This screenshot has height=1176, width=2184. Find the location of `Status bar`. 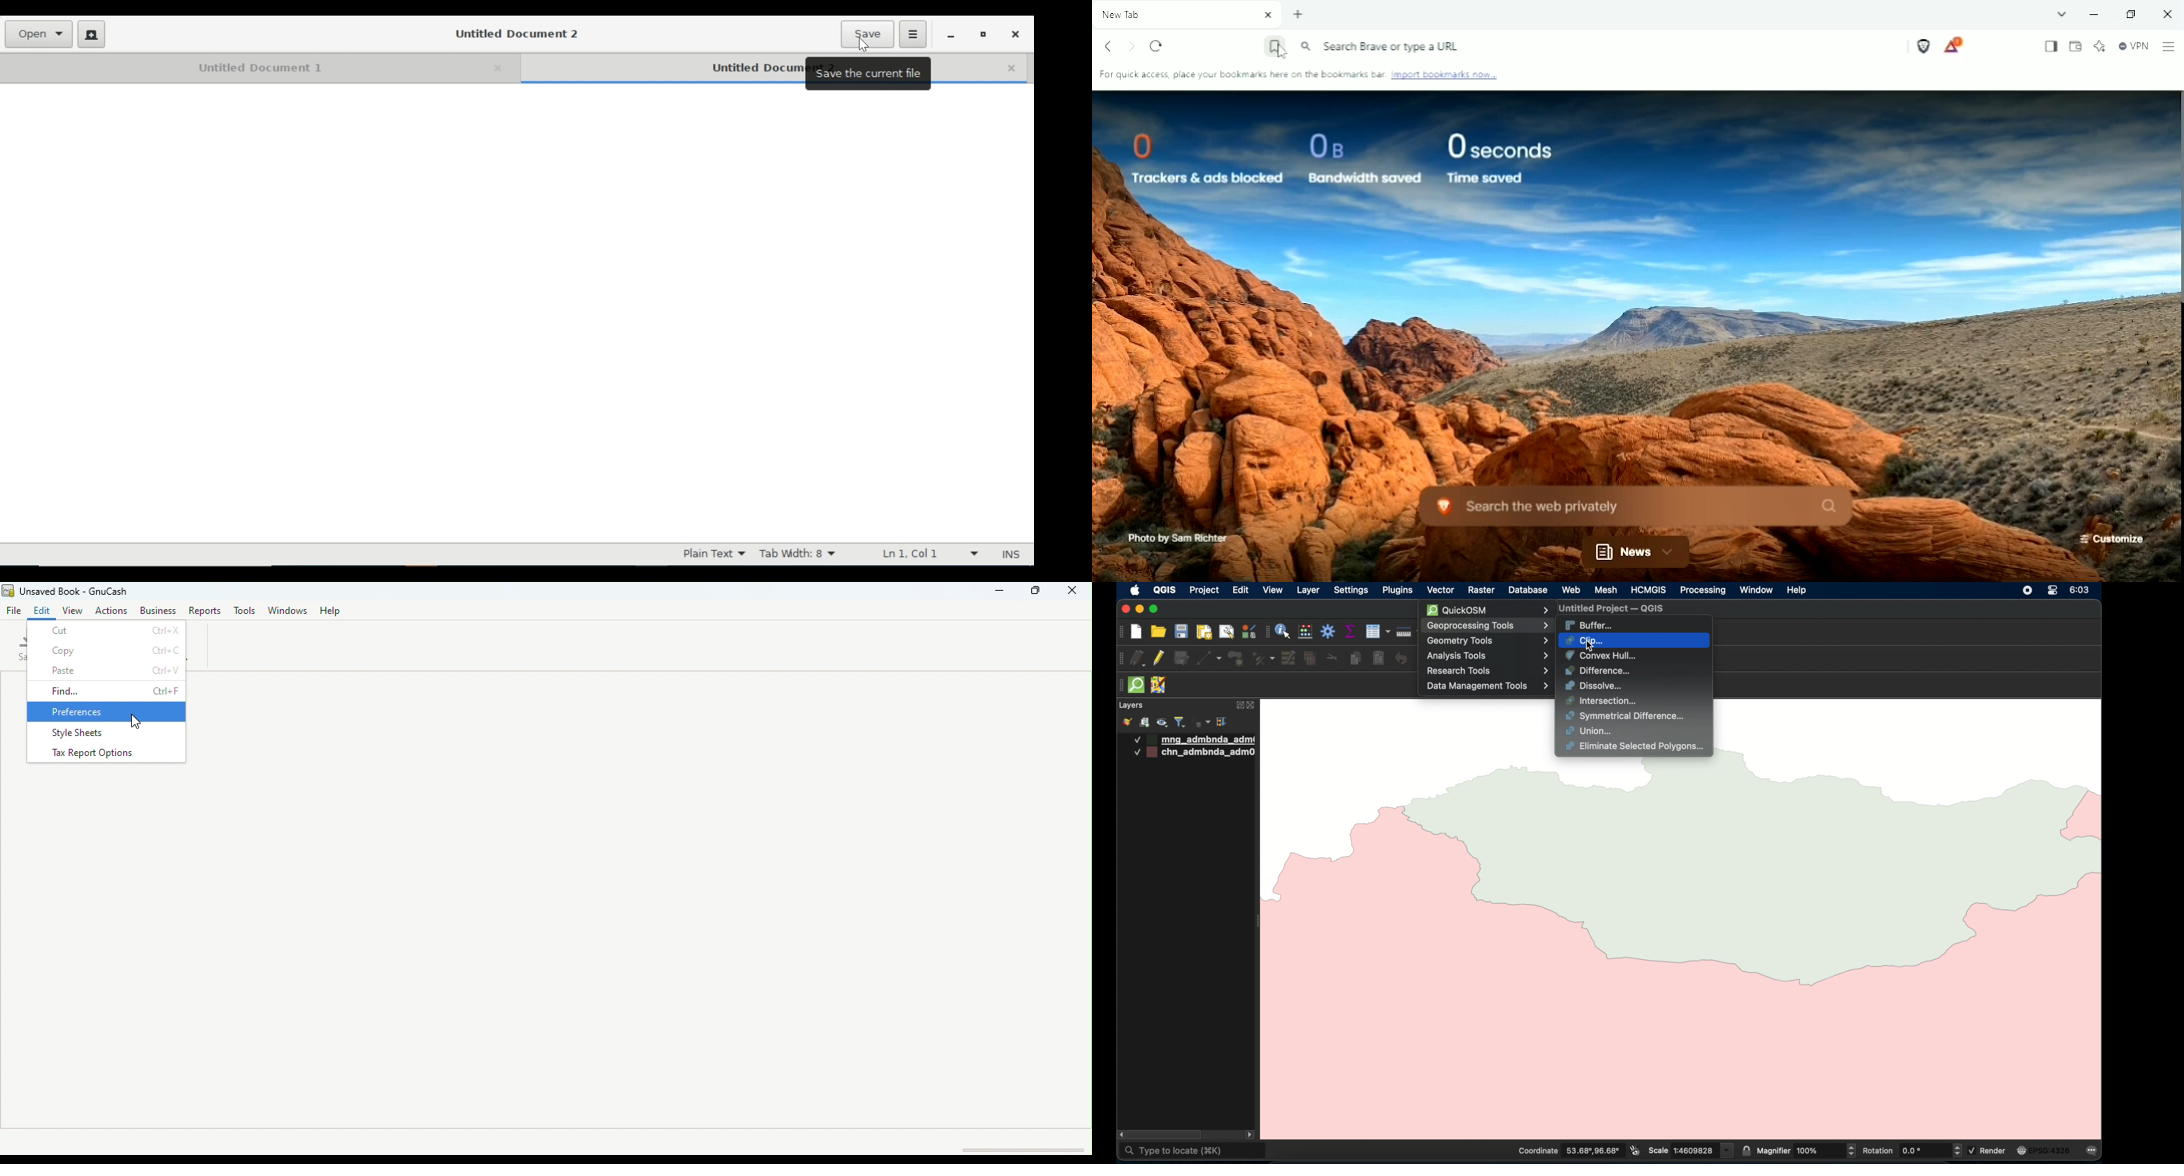

Status bar is located at coordinates (546, 1142).